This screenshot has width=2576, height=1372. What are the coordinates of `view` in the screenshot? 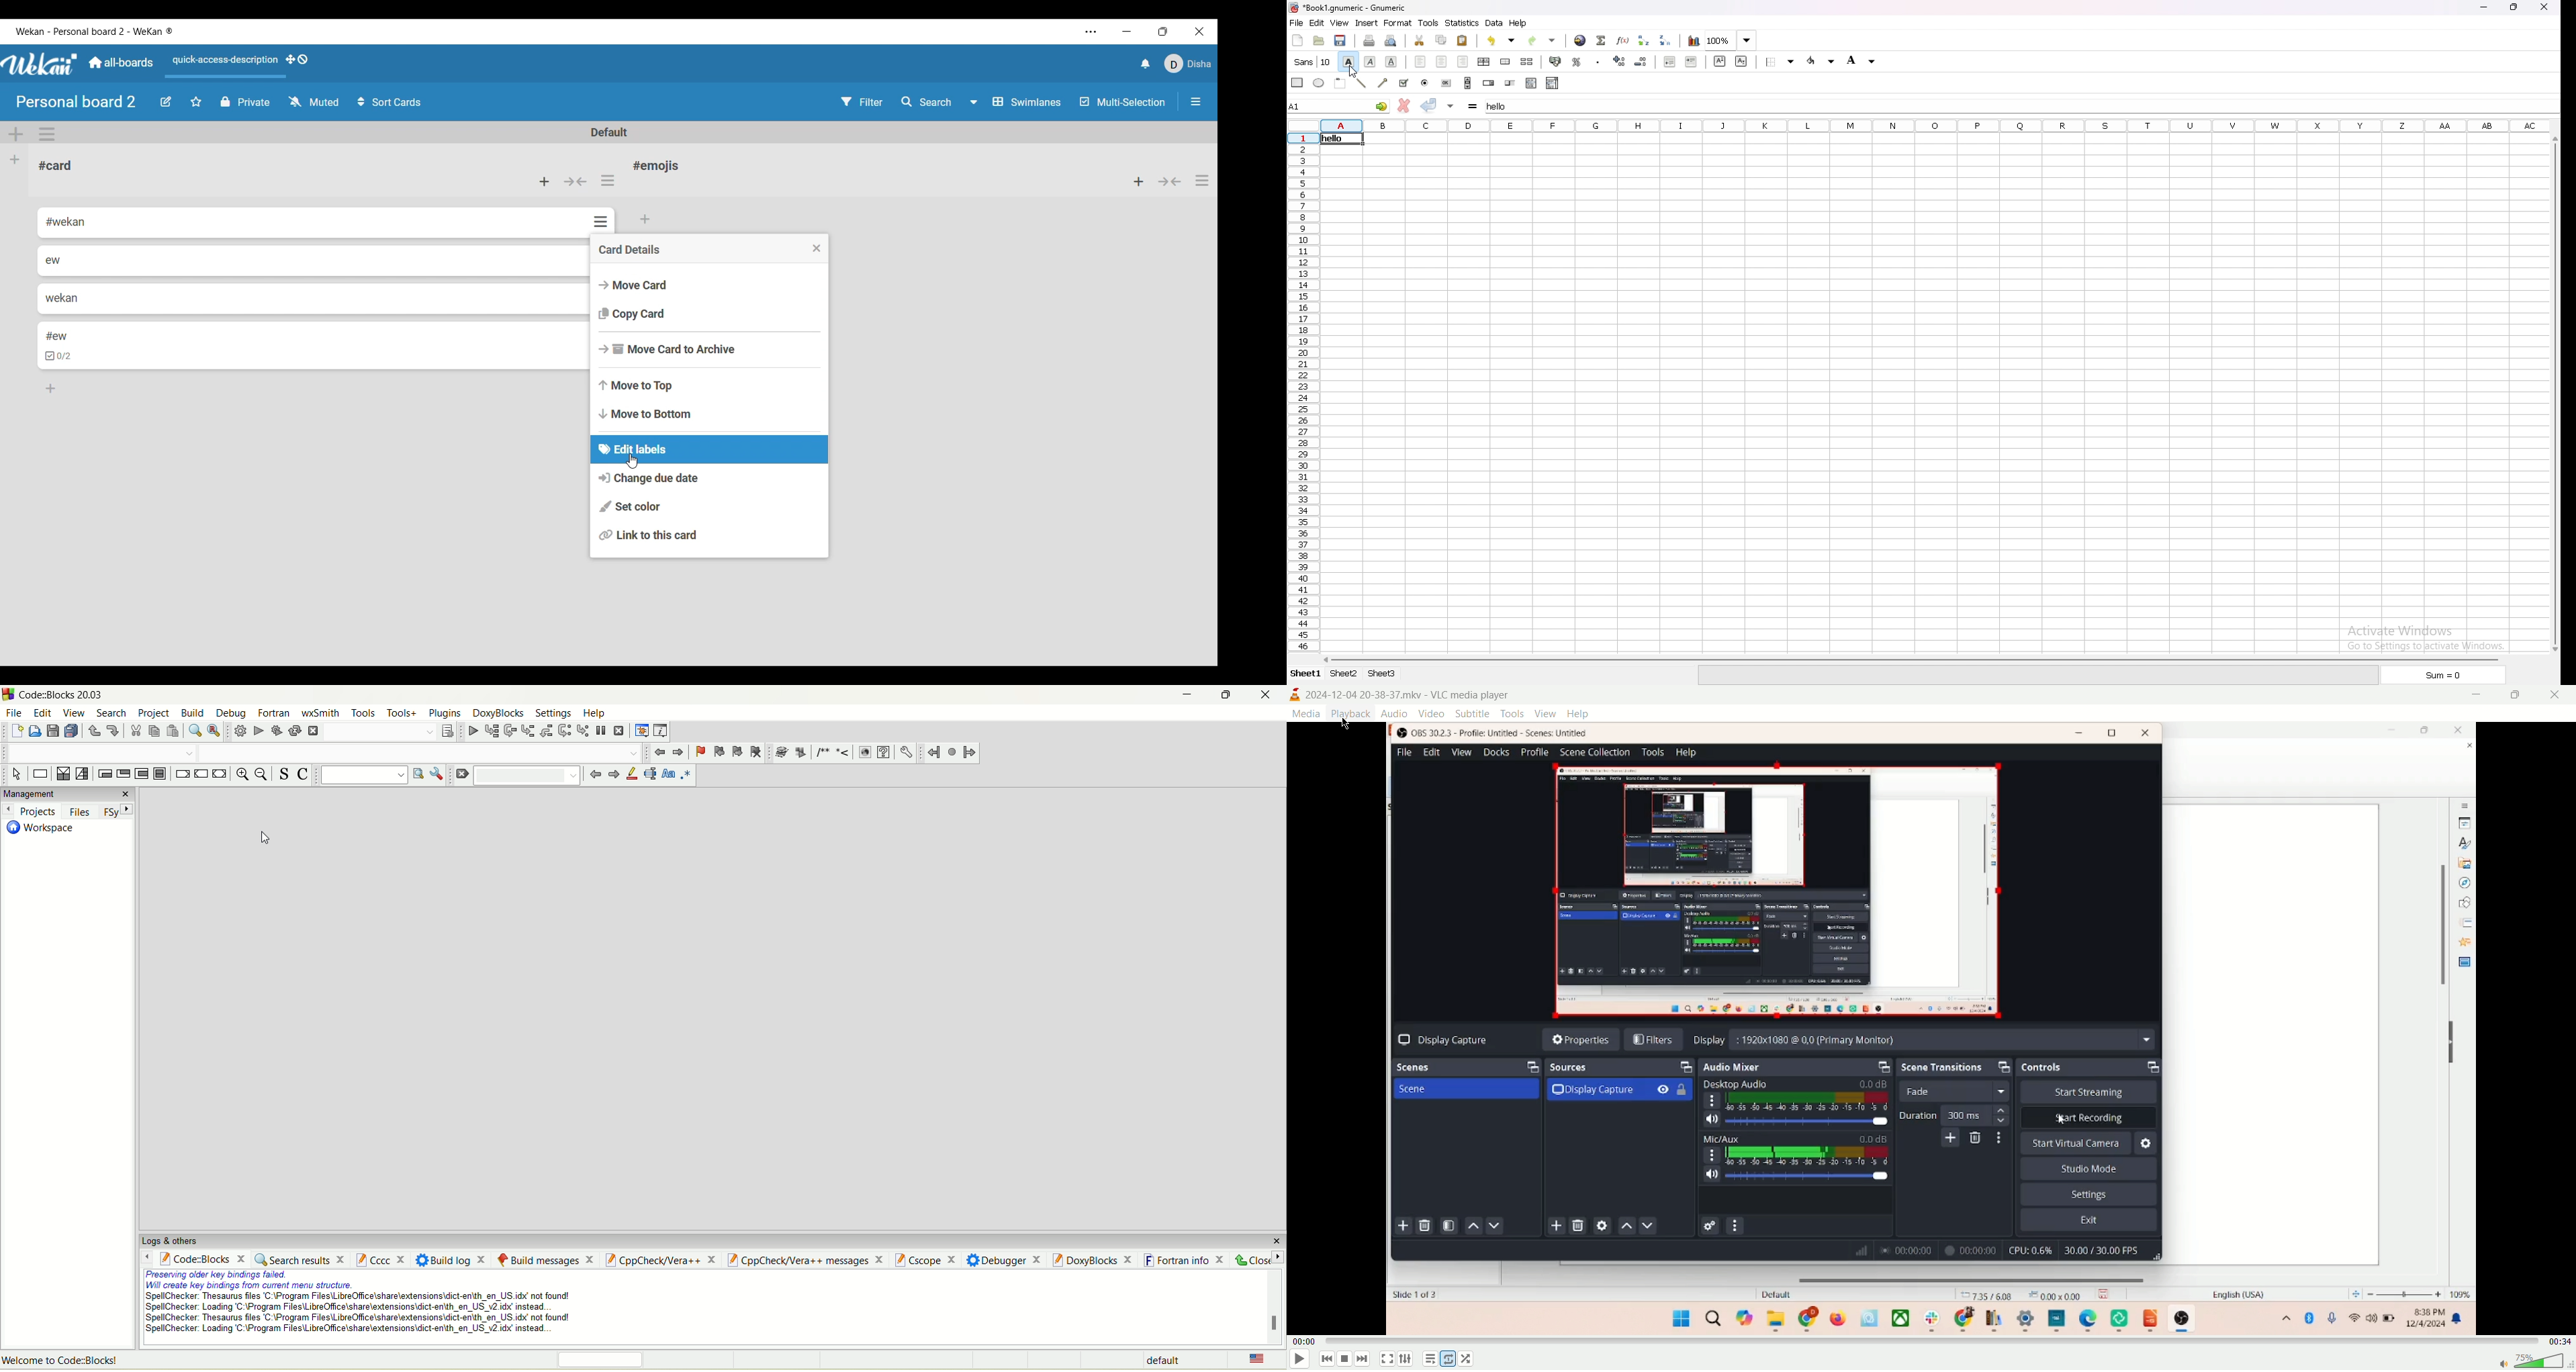 It's located at (72, 712).